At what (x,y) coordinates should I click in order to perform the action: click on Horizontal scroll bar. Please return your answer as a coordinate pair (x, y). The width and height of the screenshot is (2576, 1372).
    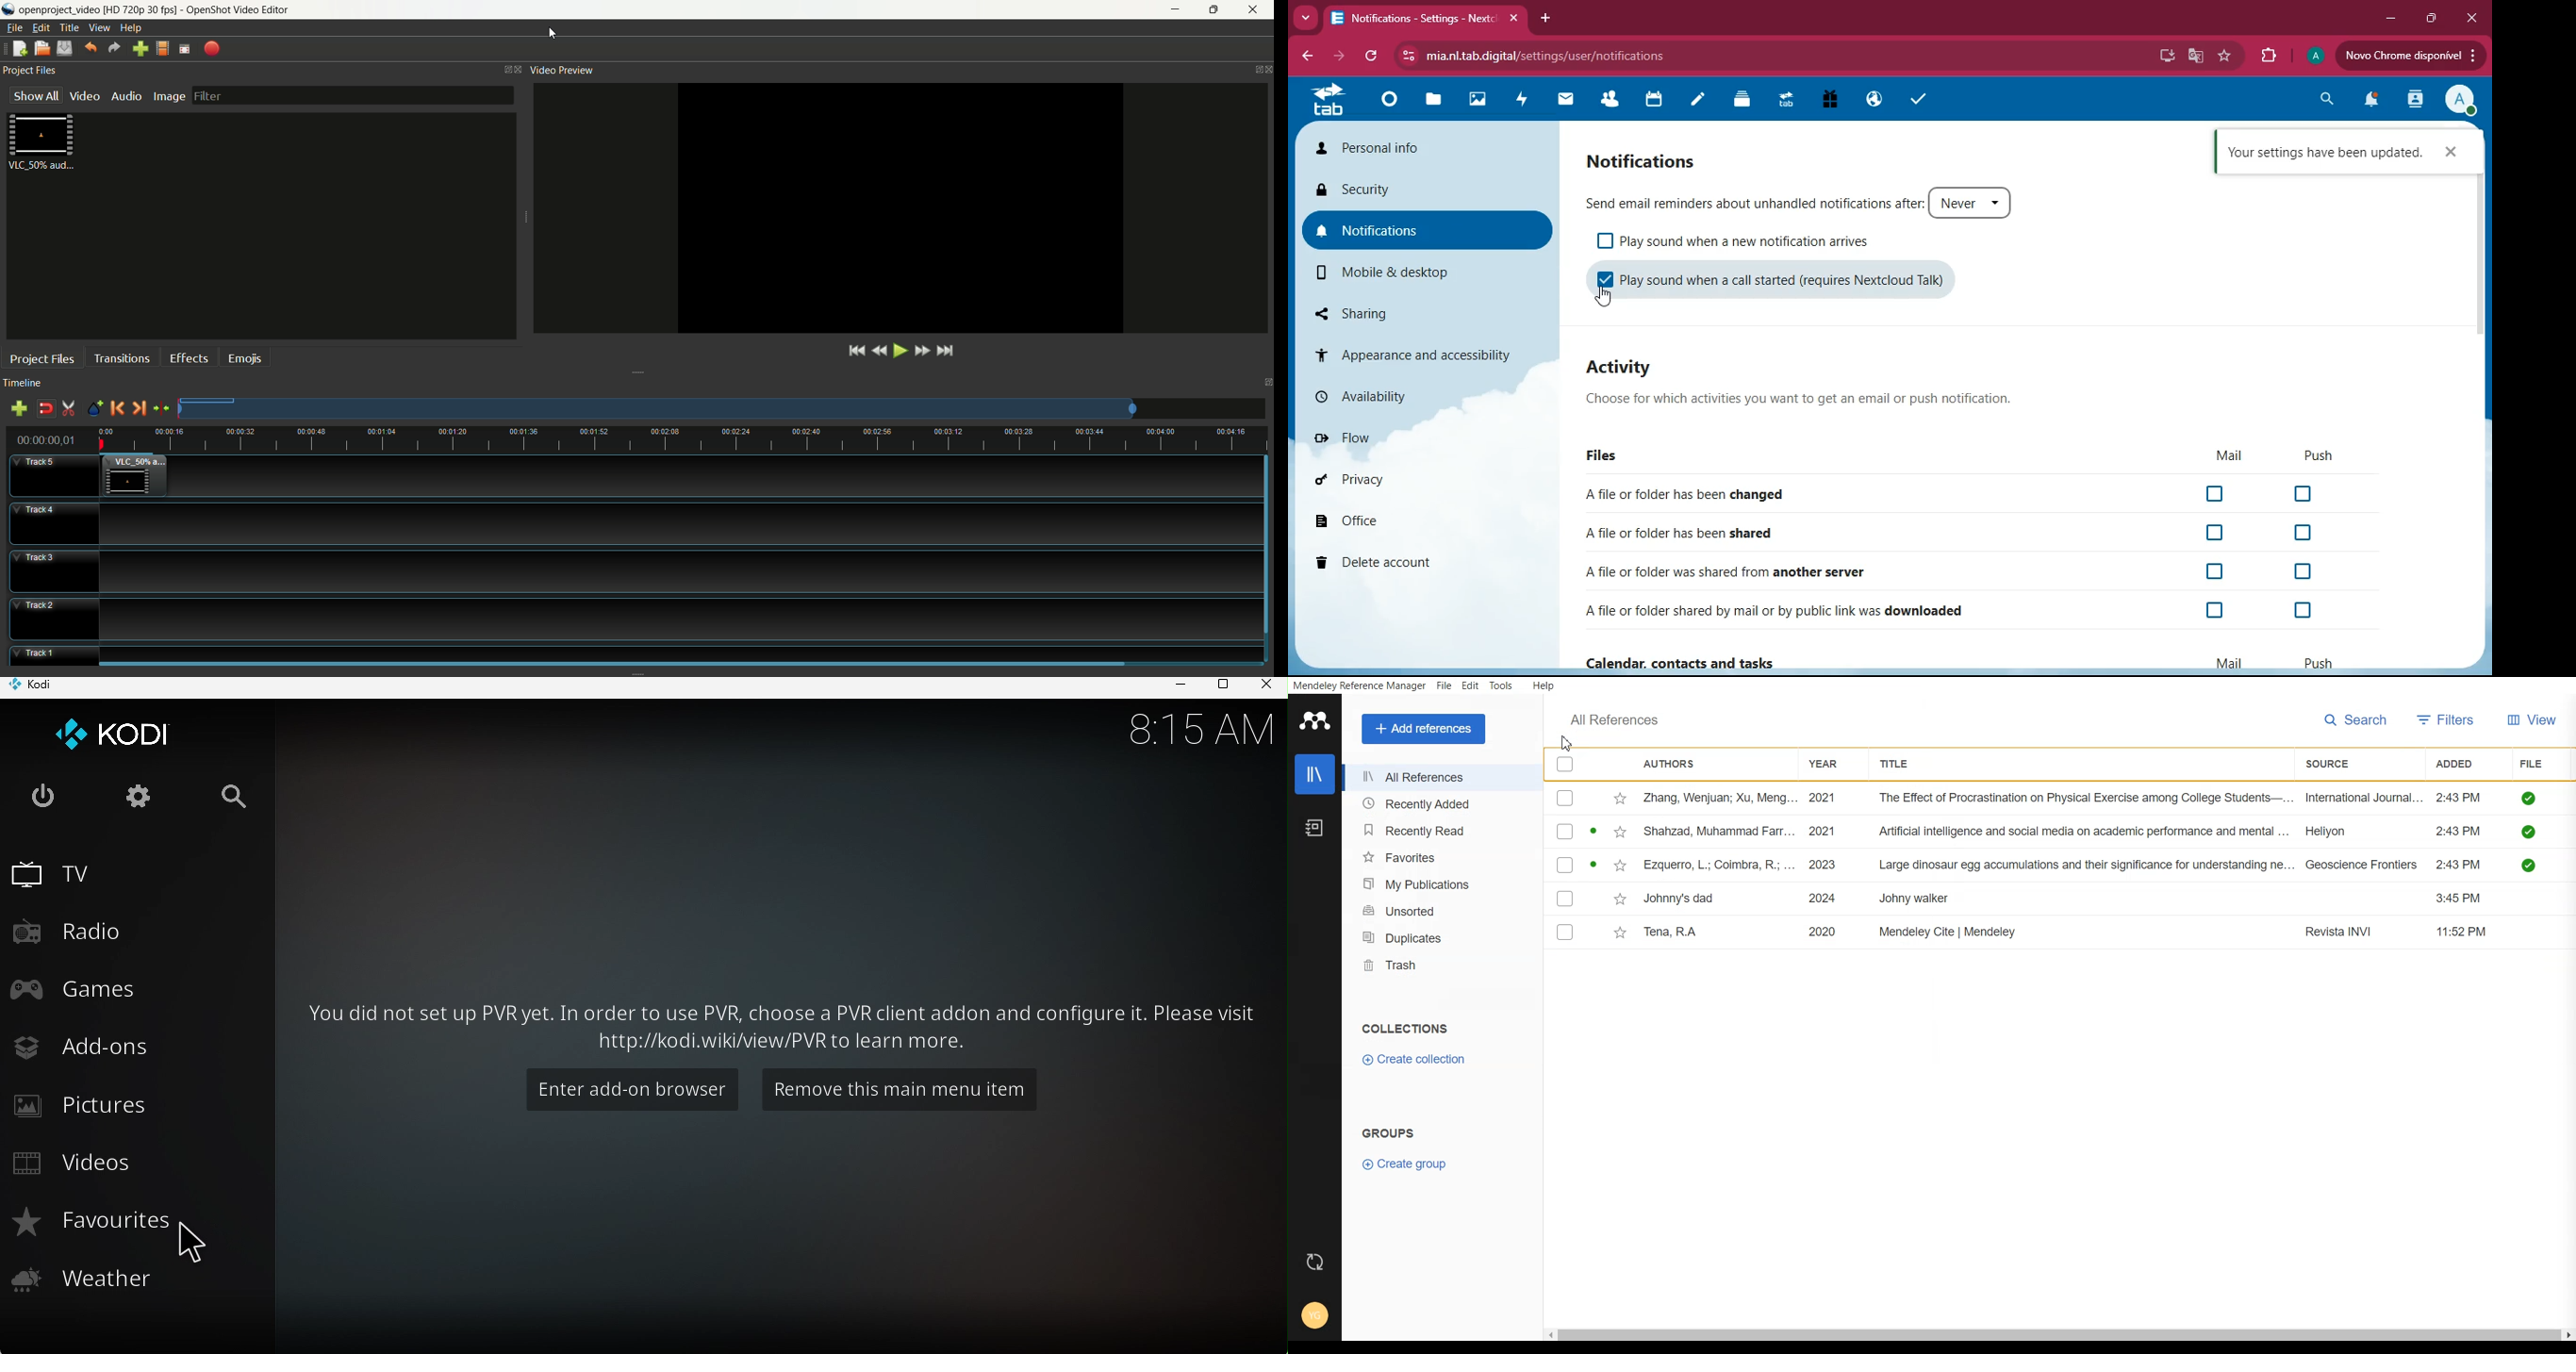
    Looking at the image, I should click on (2060, 1334).